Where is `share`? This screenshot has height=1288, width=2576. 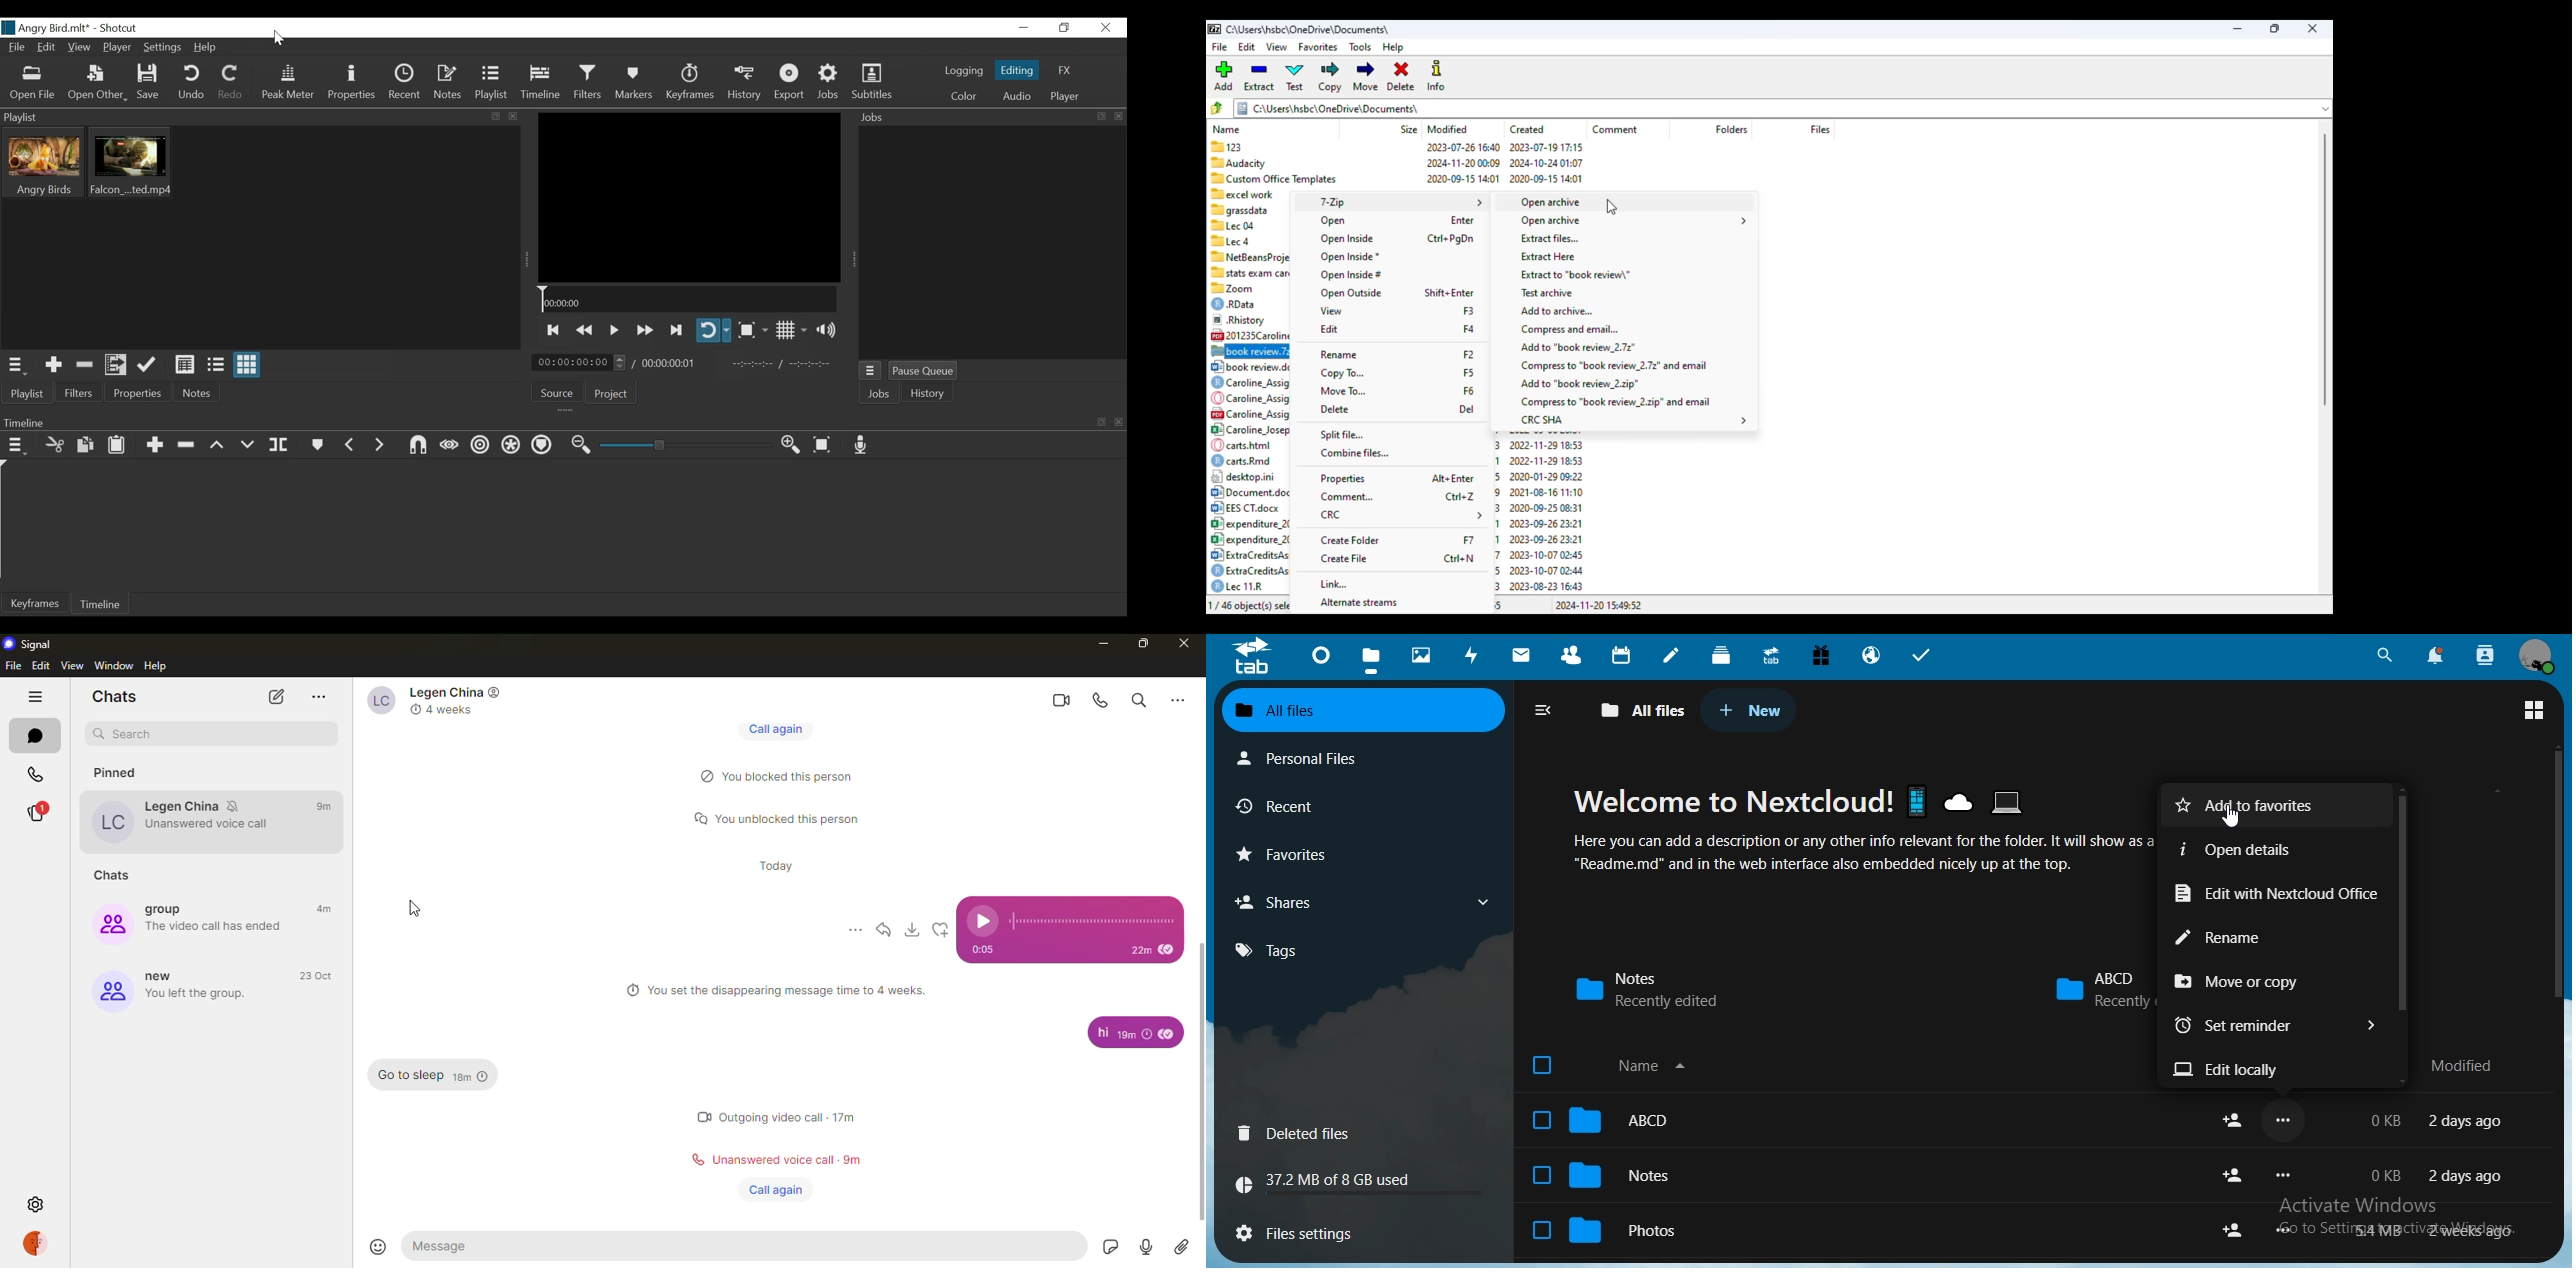
share is located at coordinates (2233, 1175).